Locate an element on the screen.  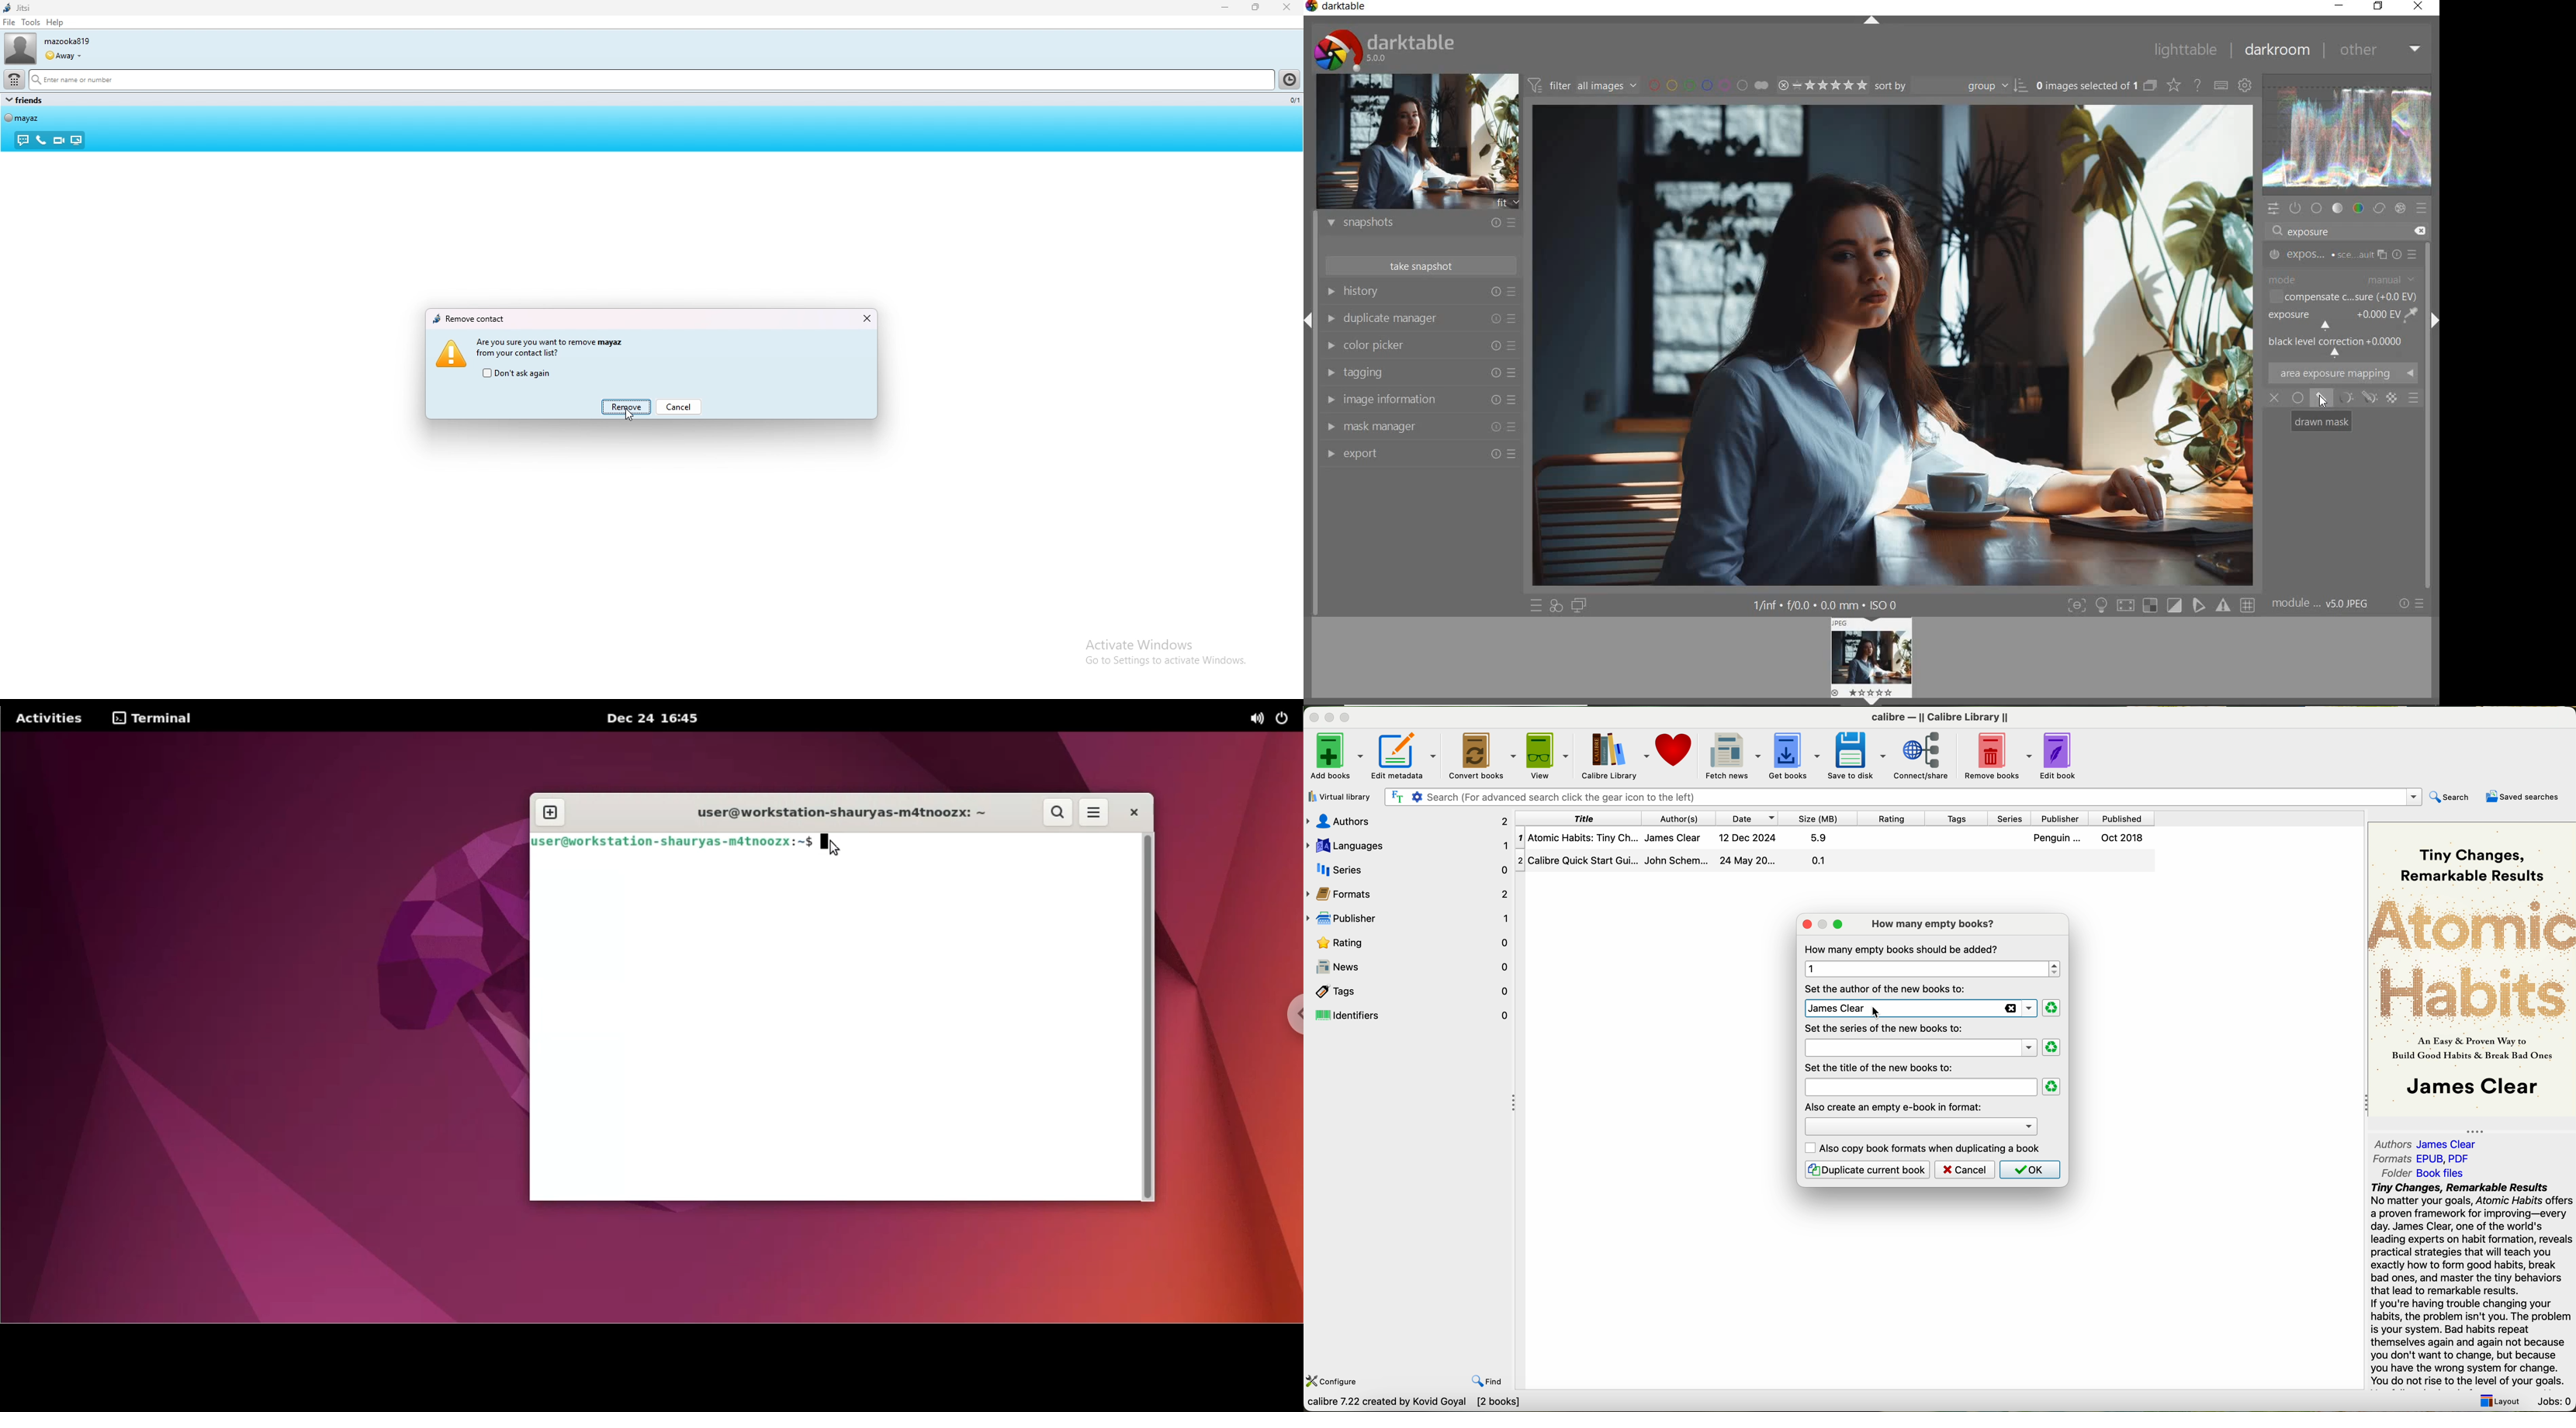
Jobs: 0 is located at coordinates (2552, 1403).